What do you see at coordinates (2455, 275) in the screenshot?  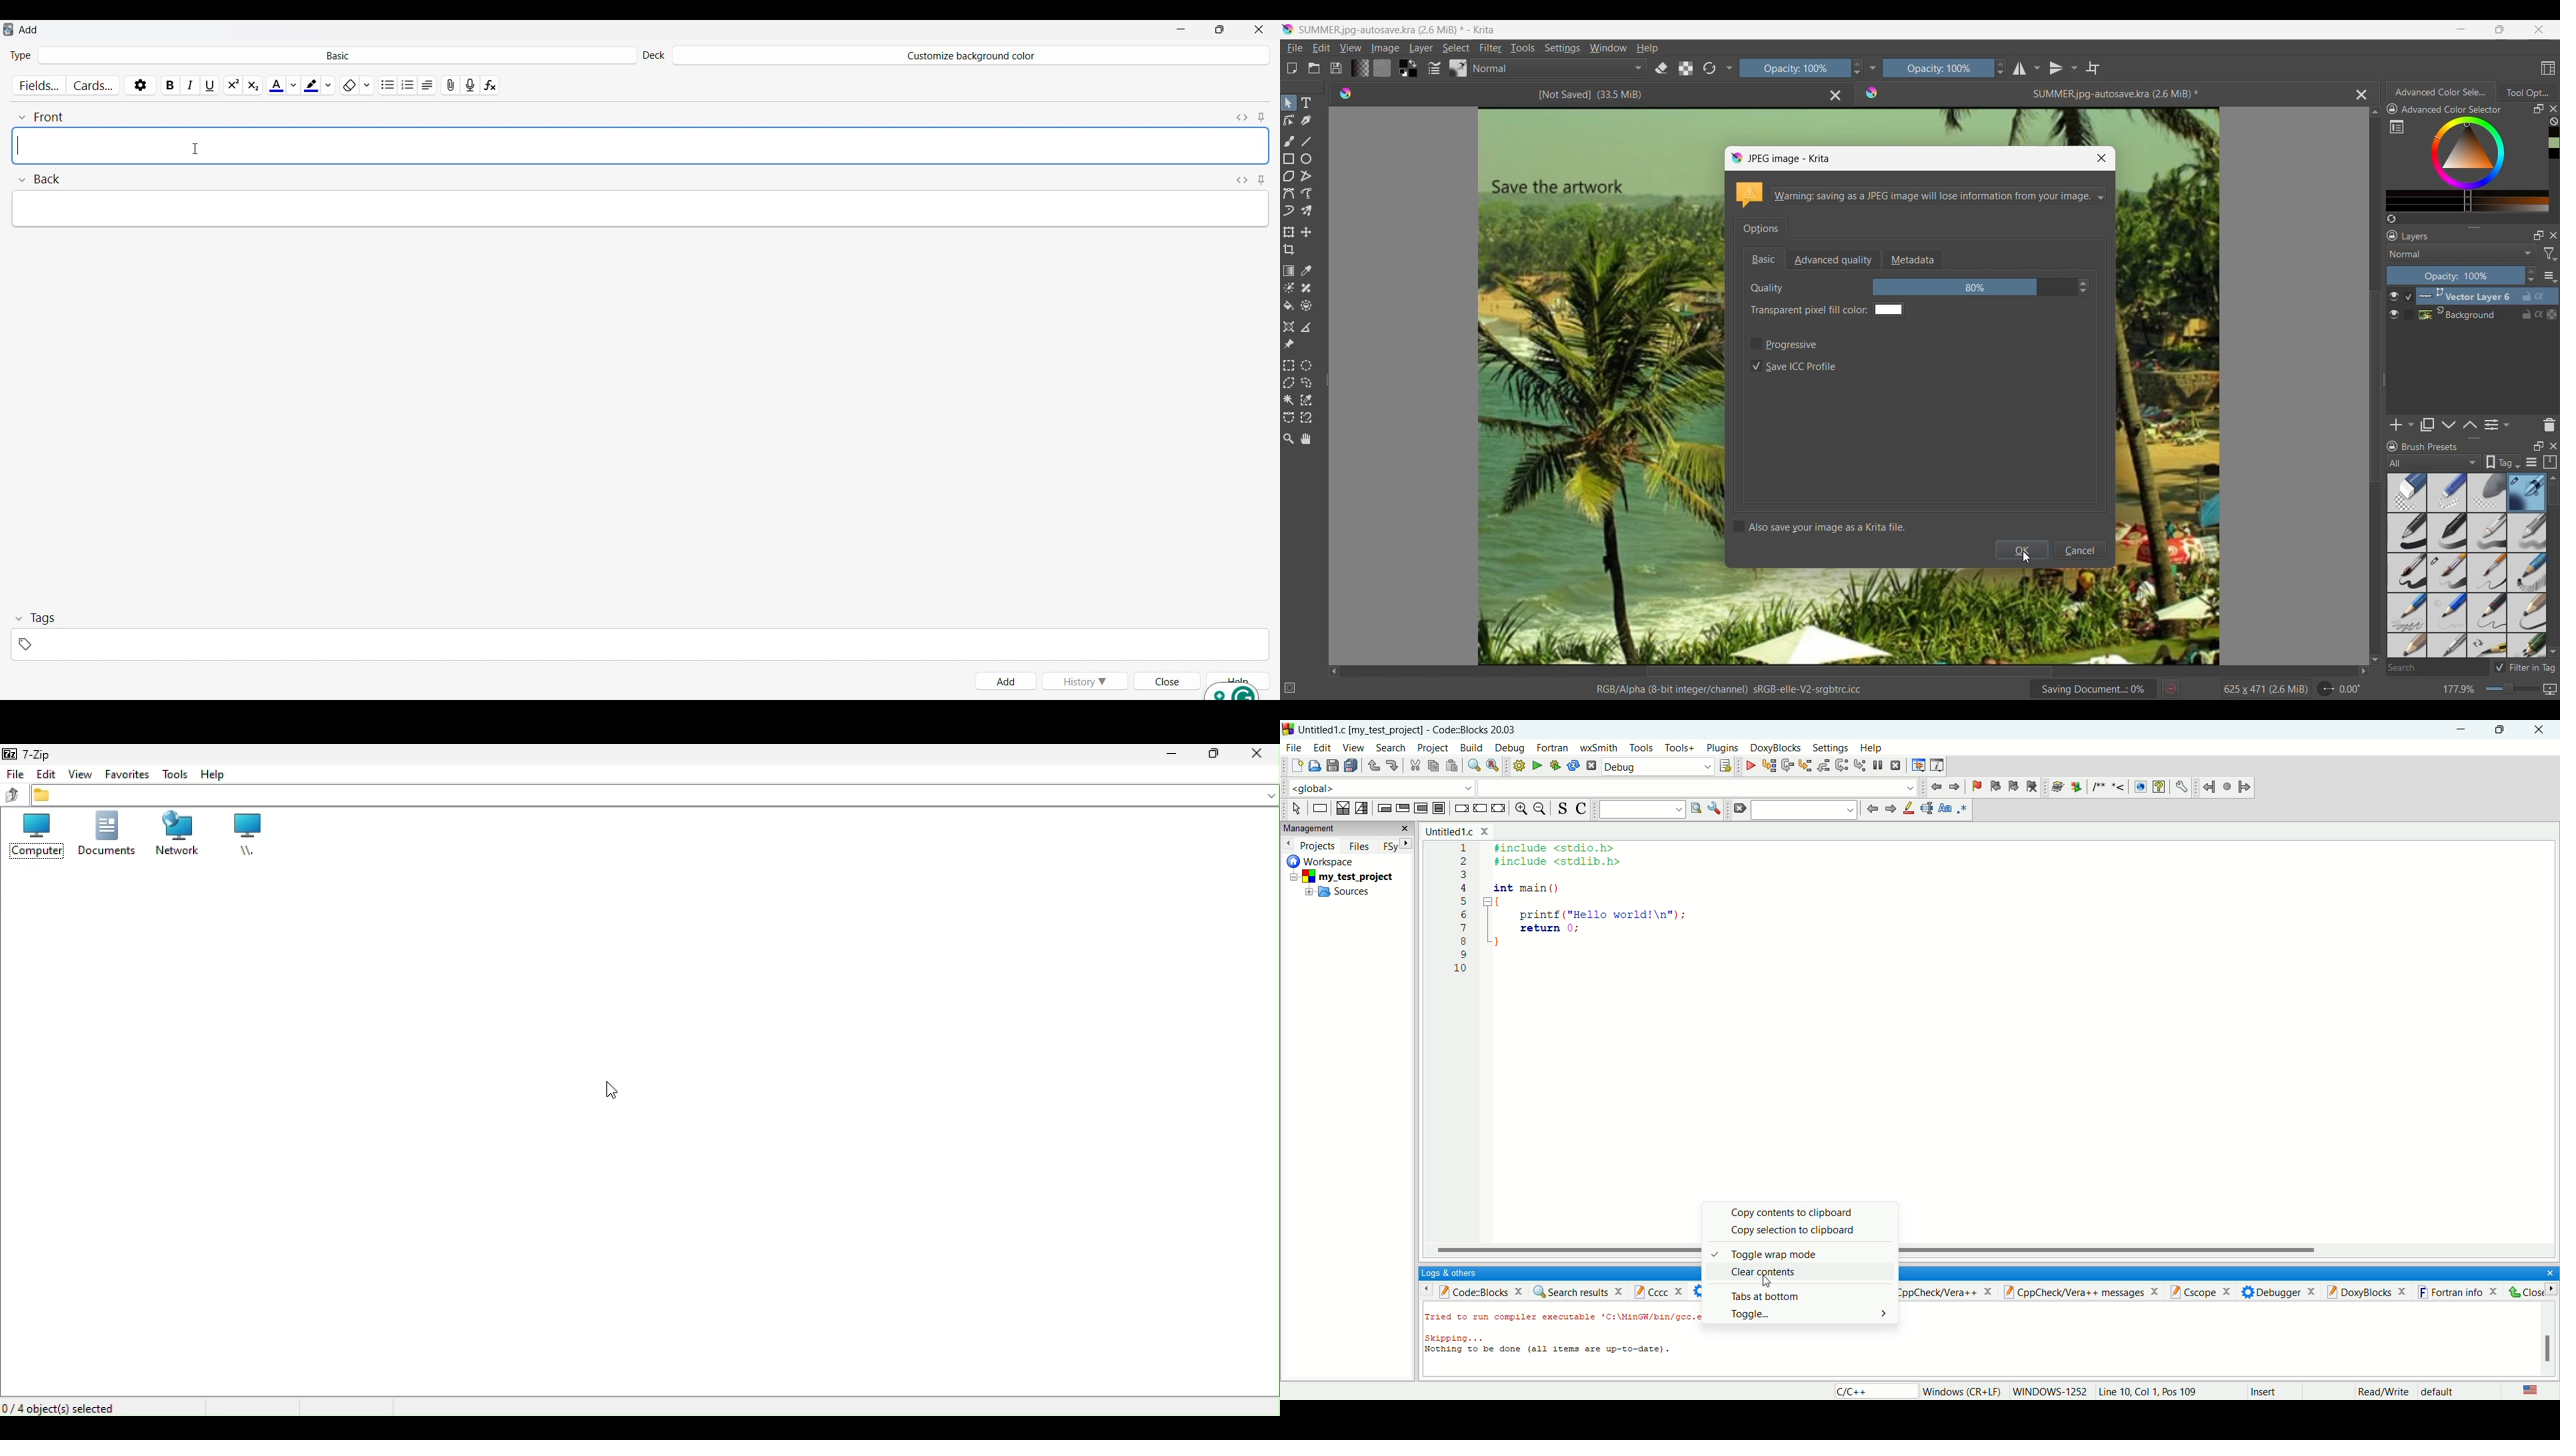 I see `Change percentage of opacity` at bounding box center [2455, 275].